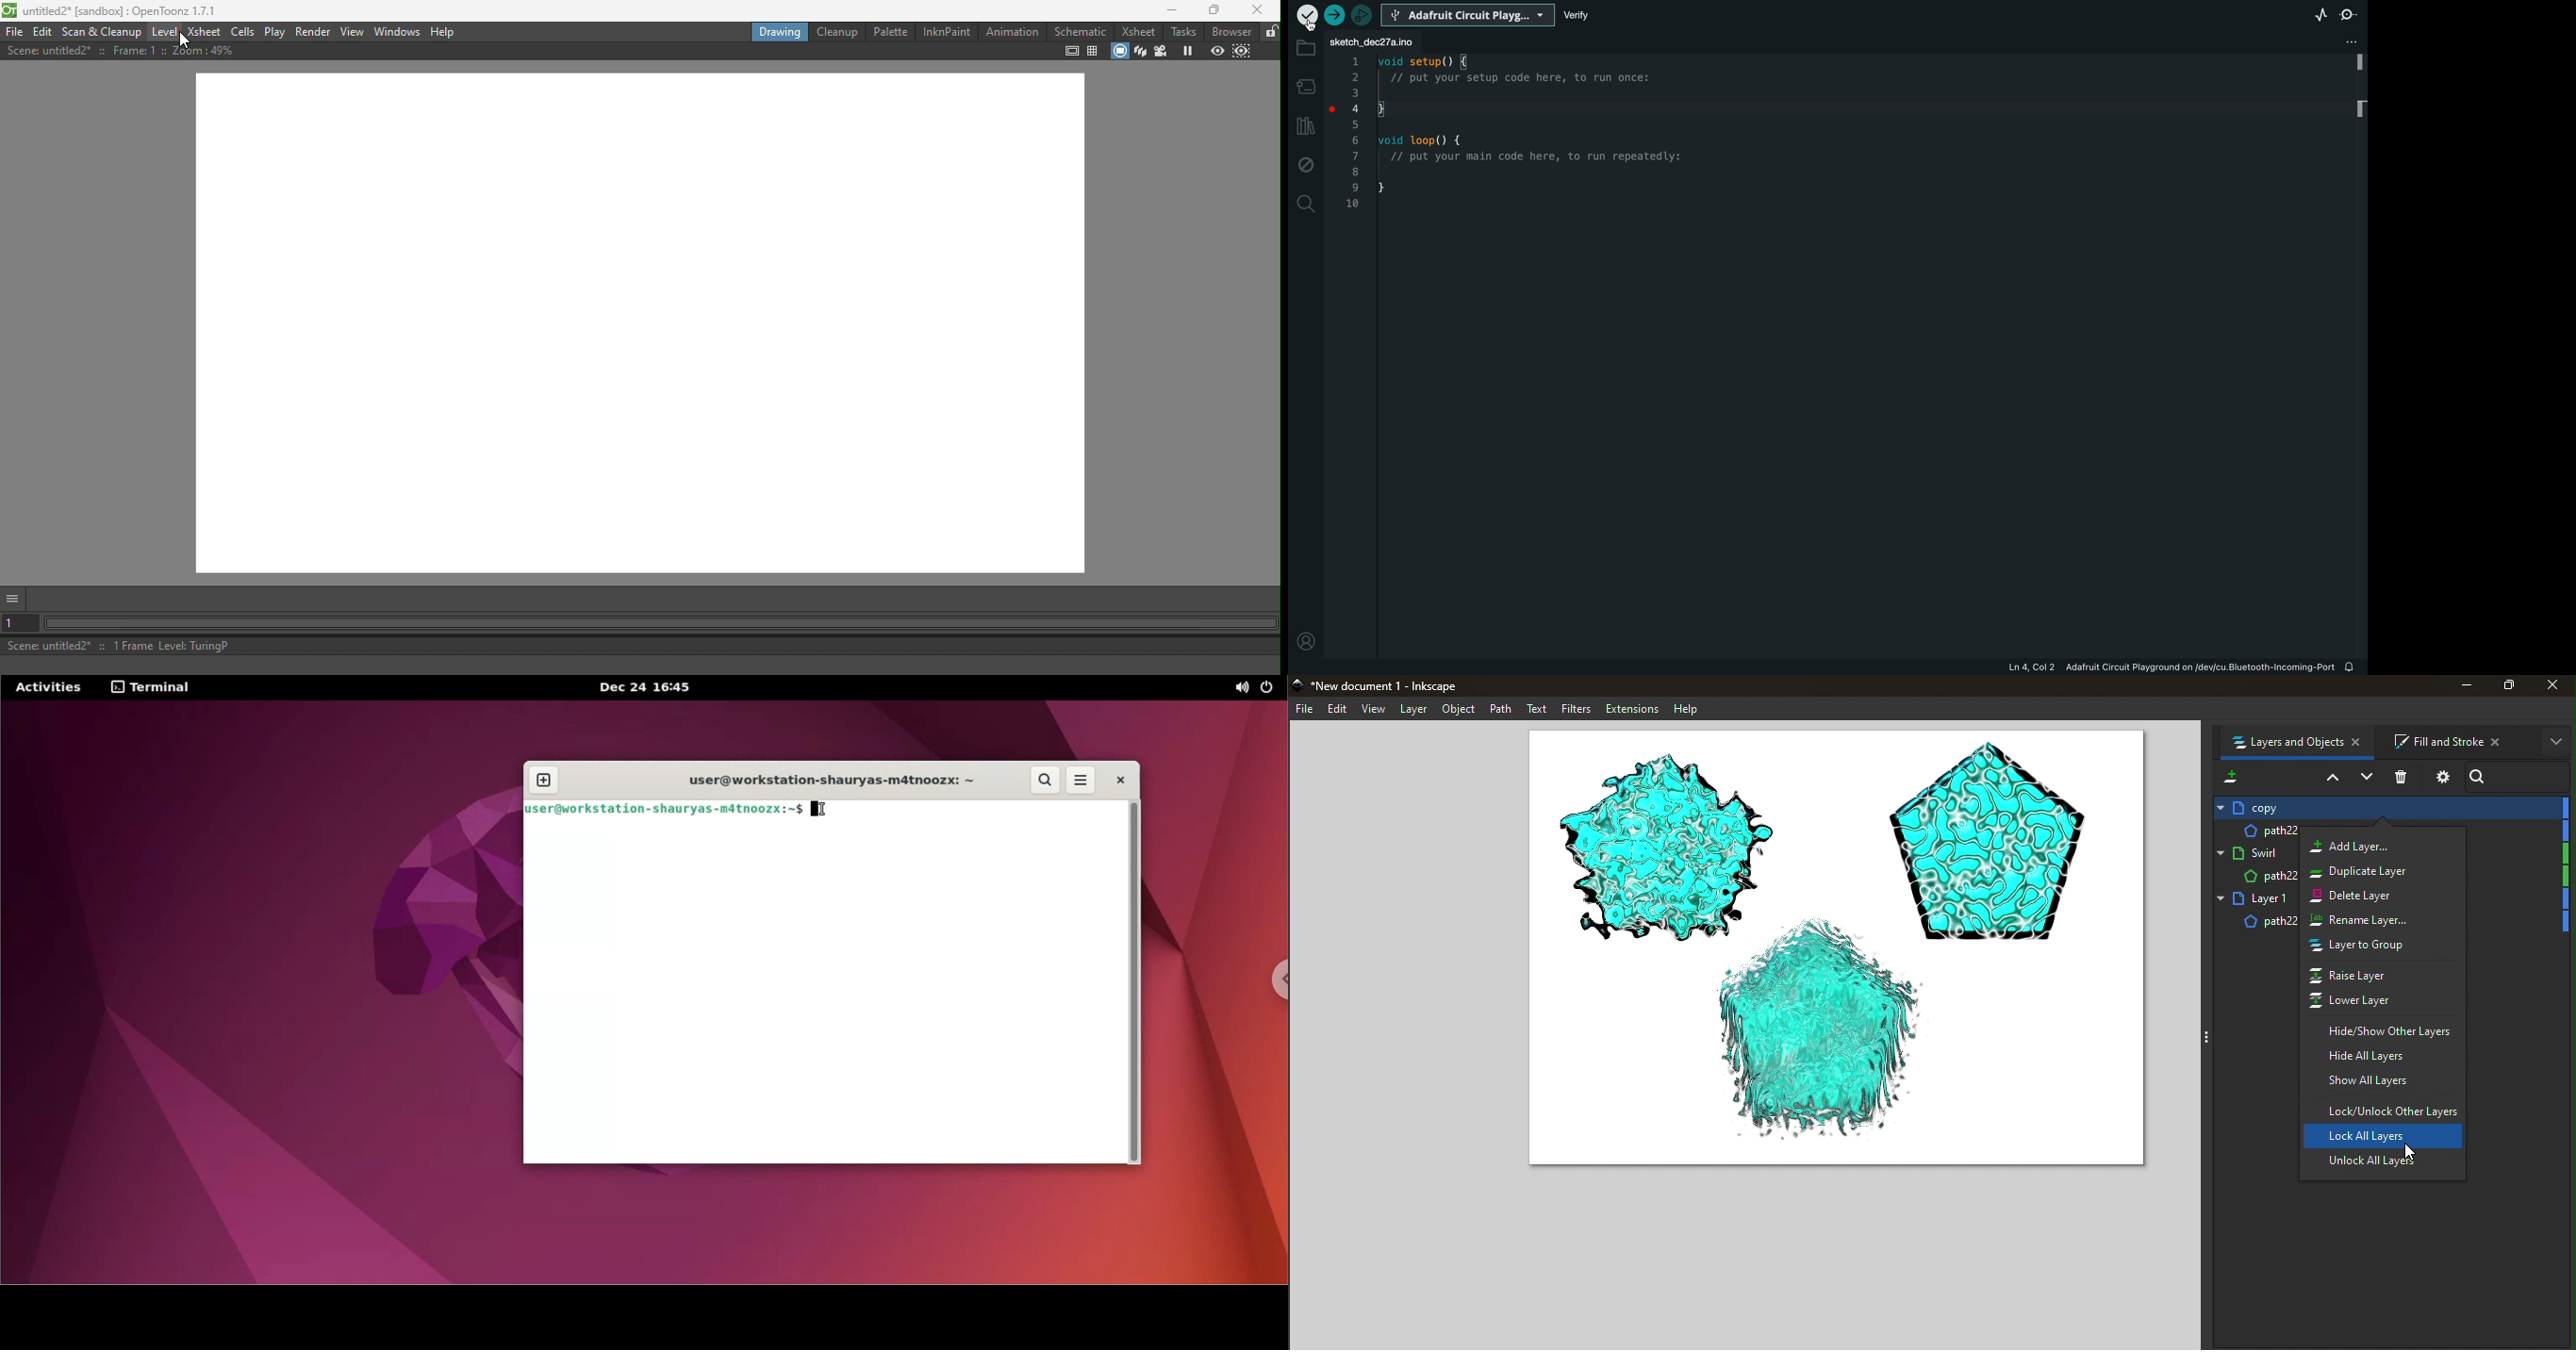 The width and height of the screenshot is (2576, 1372). Describe the element at coordinates (1071, 51) in the screenshot. I see `Safe area` at that location.